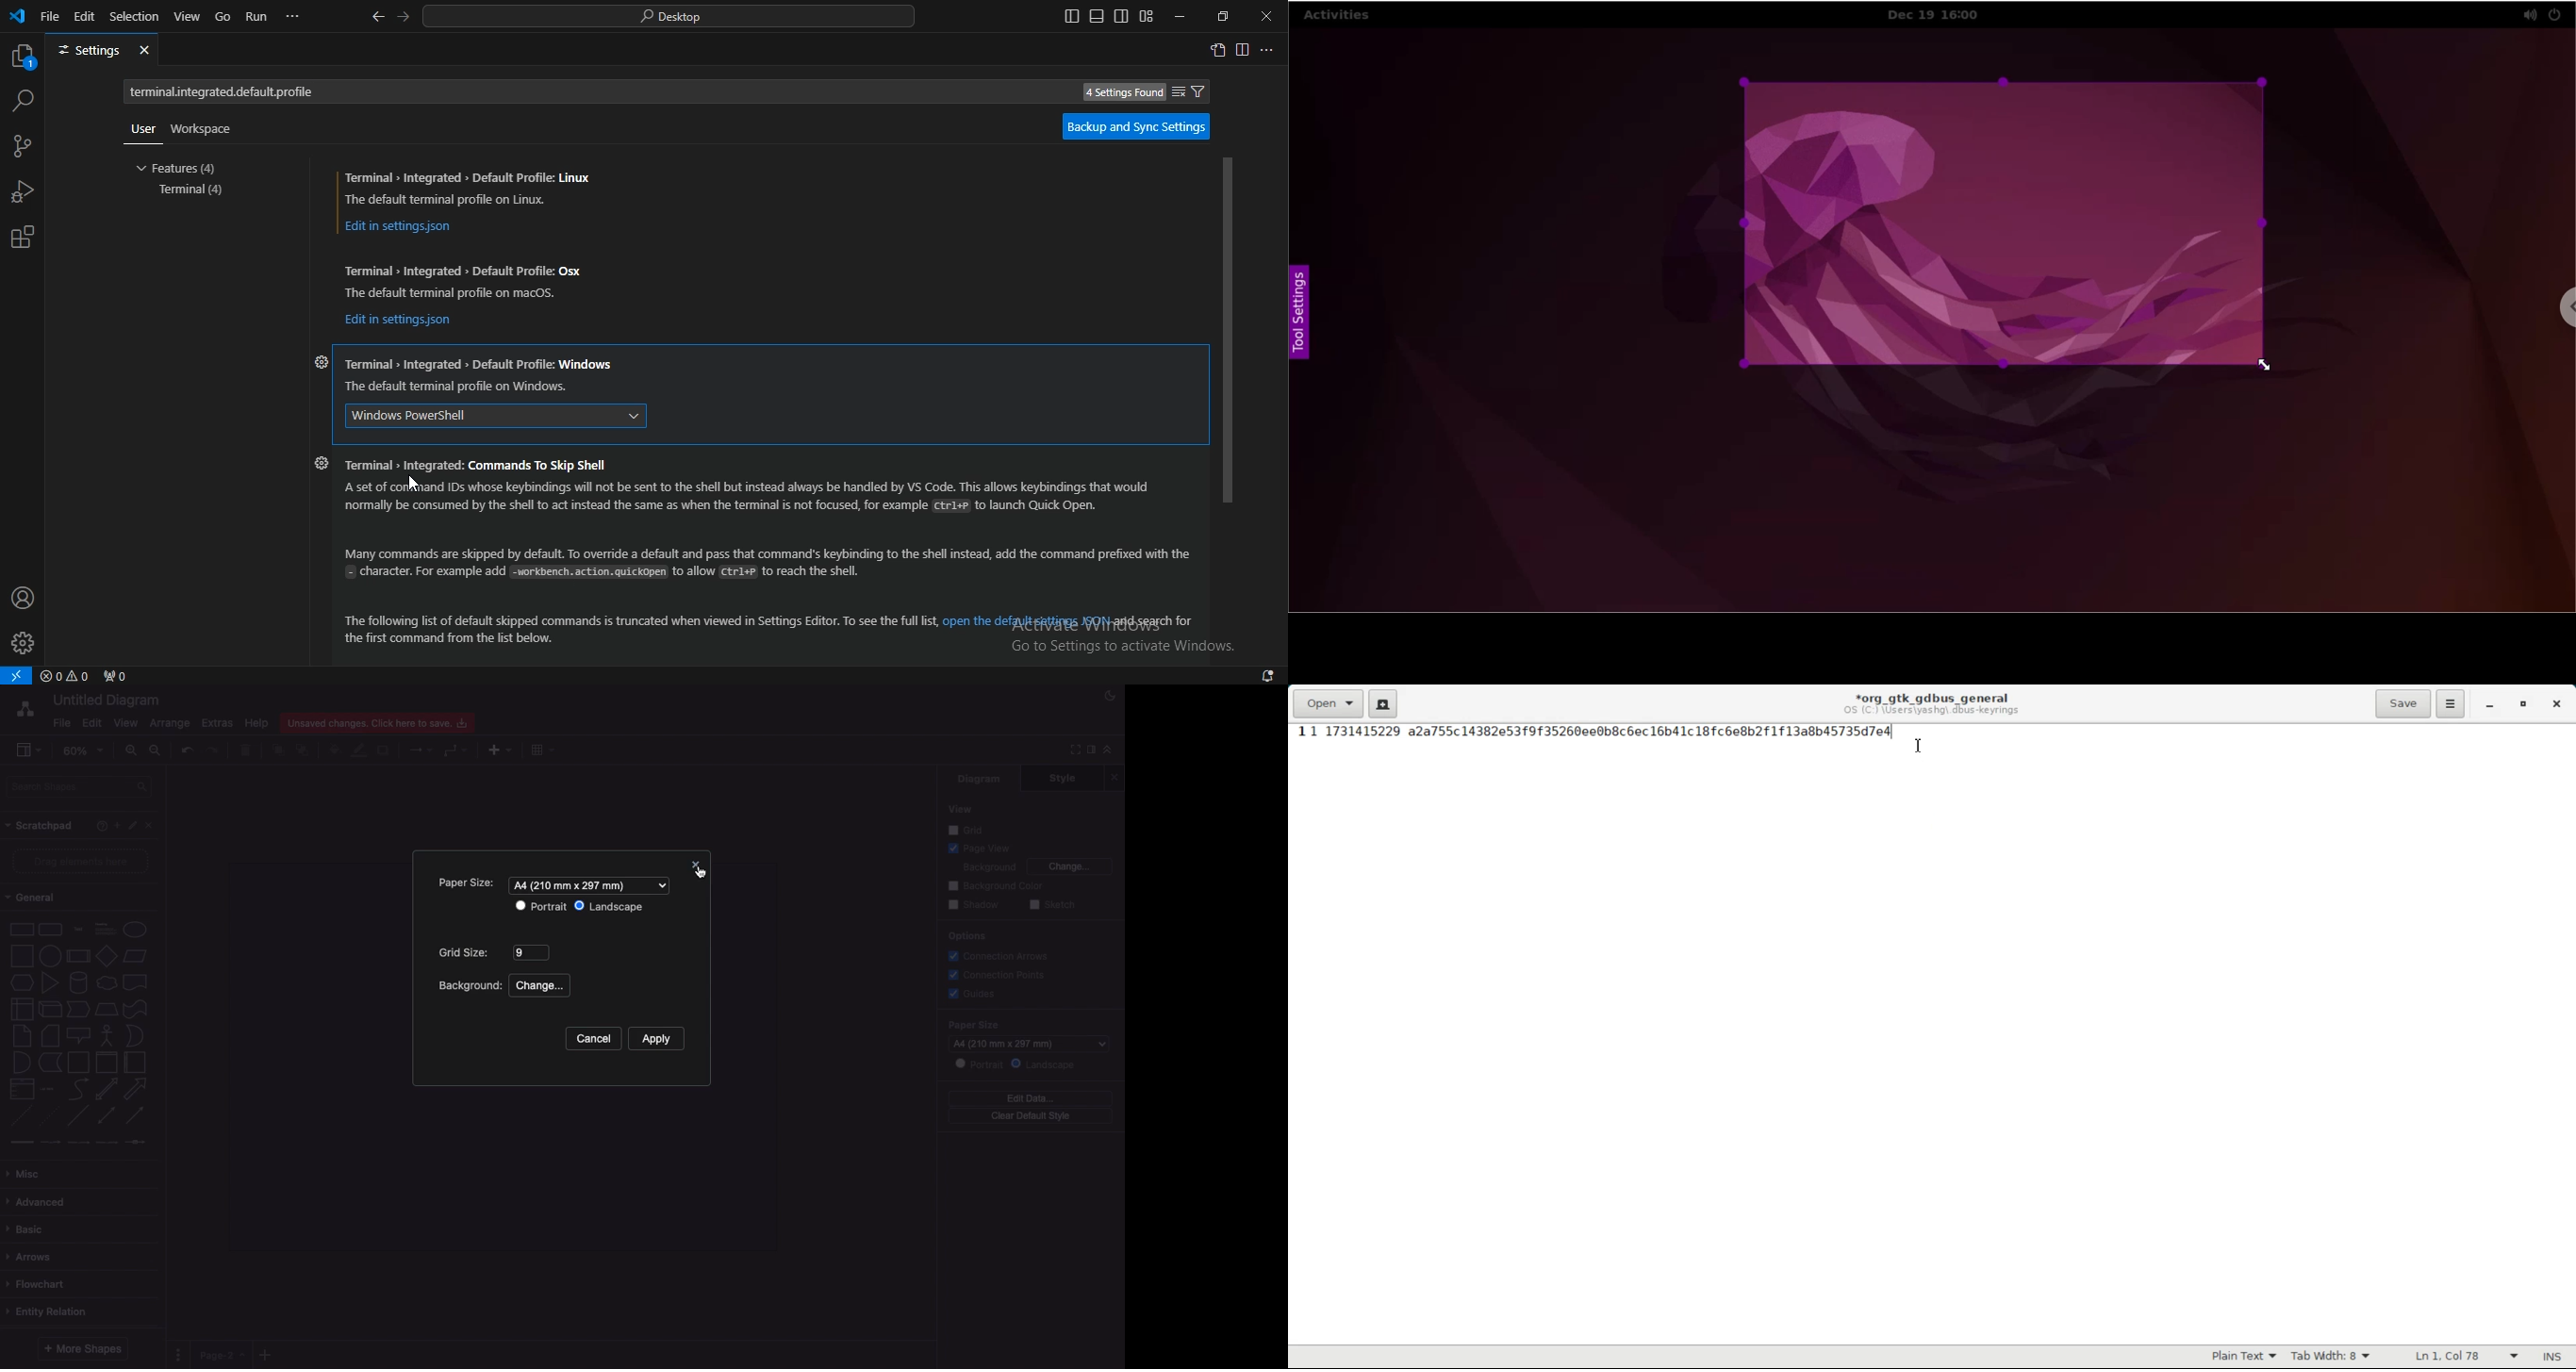  Describe the element at coordinates (1071, 867) in the screenshot. I see `Change` at that location.